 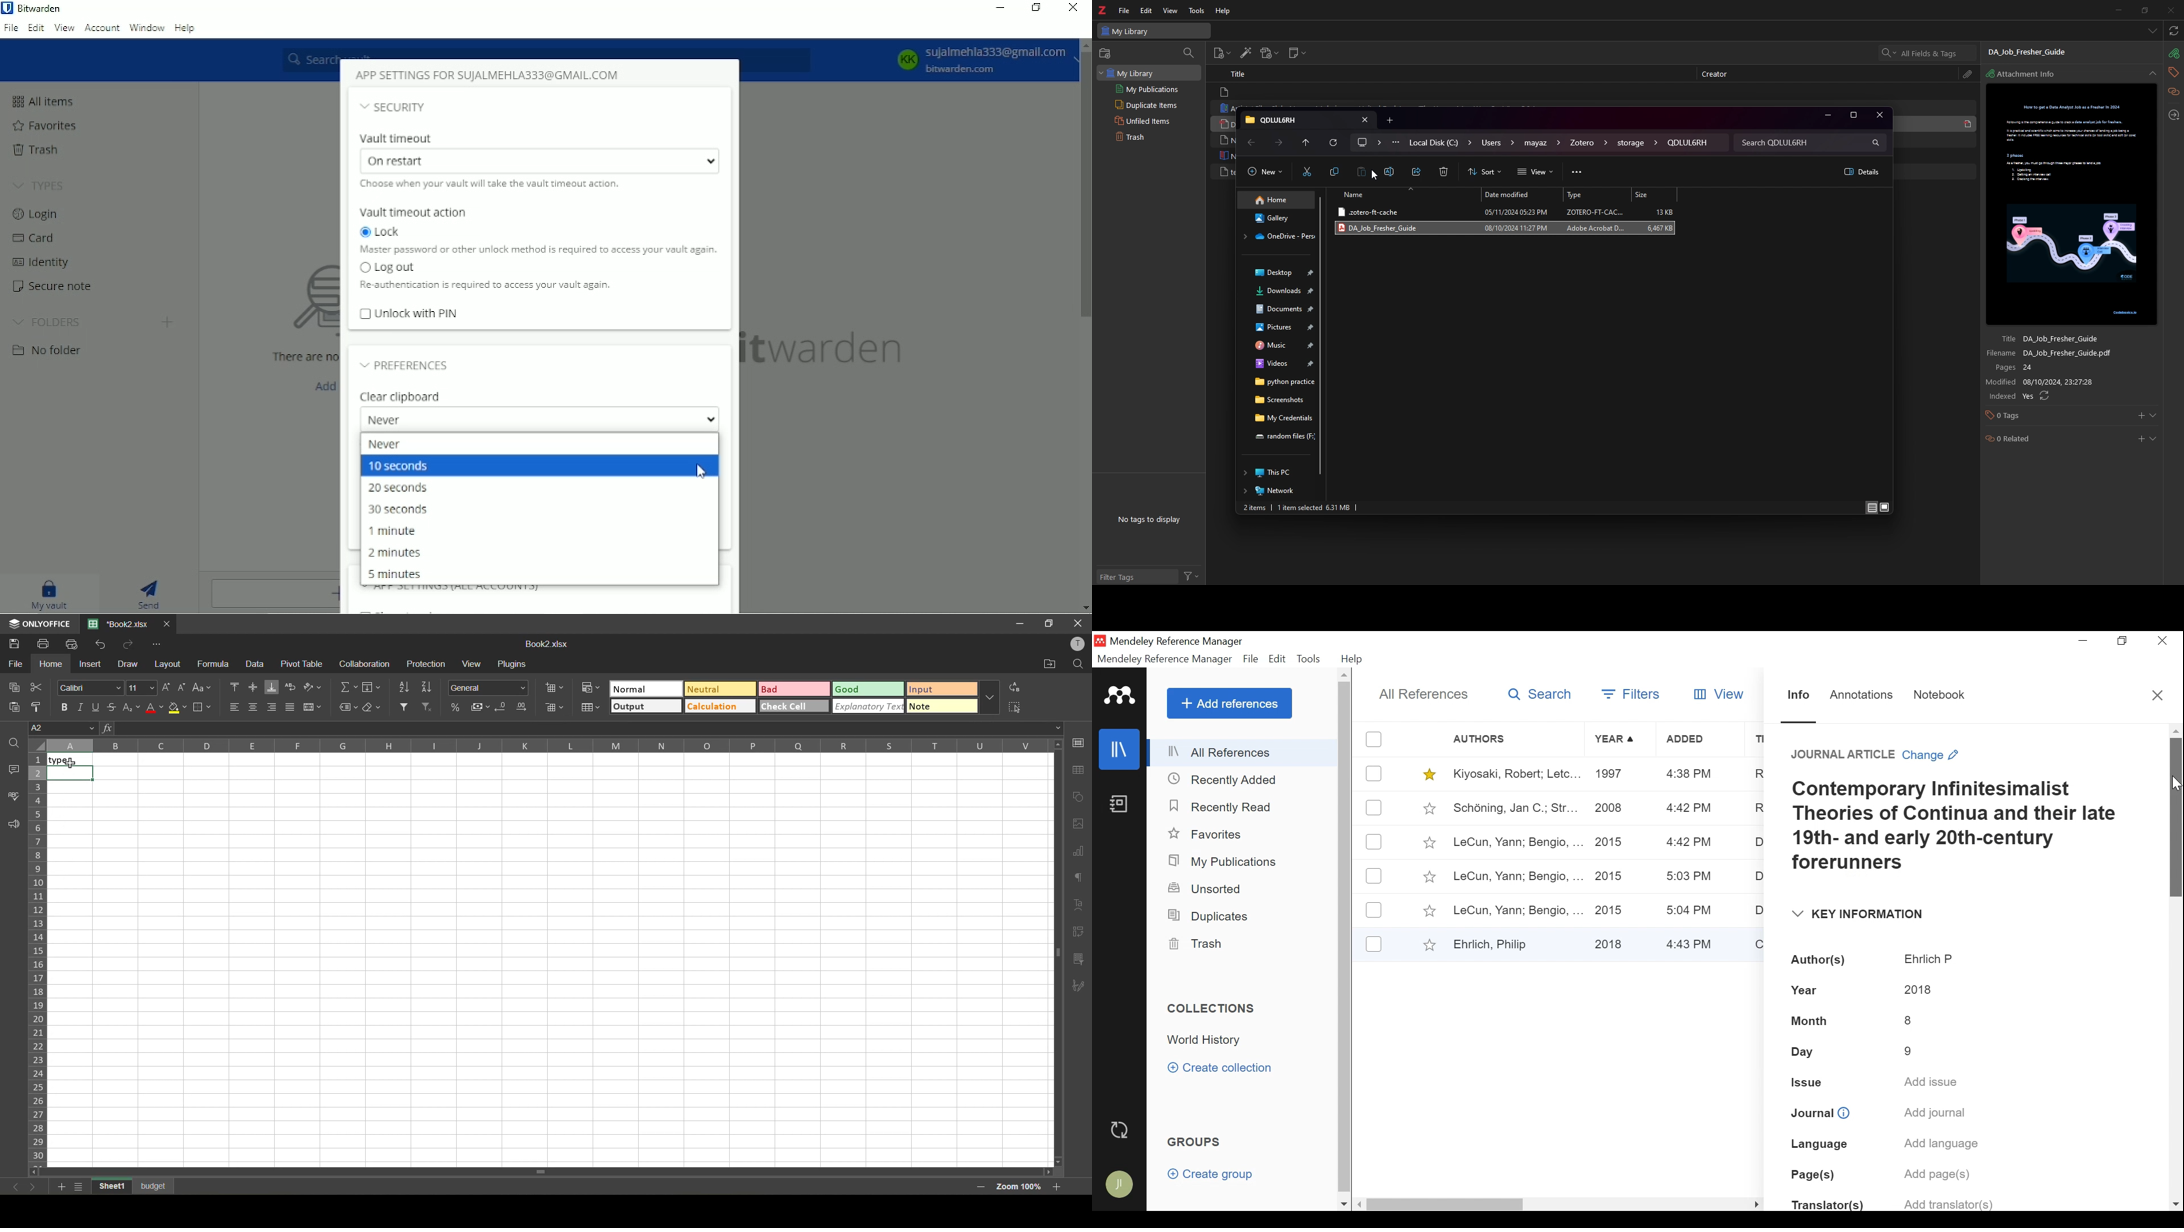 What do you see at coordinates (1153, 31) in the screenshot?
I see `my library` at bounding box center [1153, 31].